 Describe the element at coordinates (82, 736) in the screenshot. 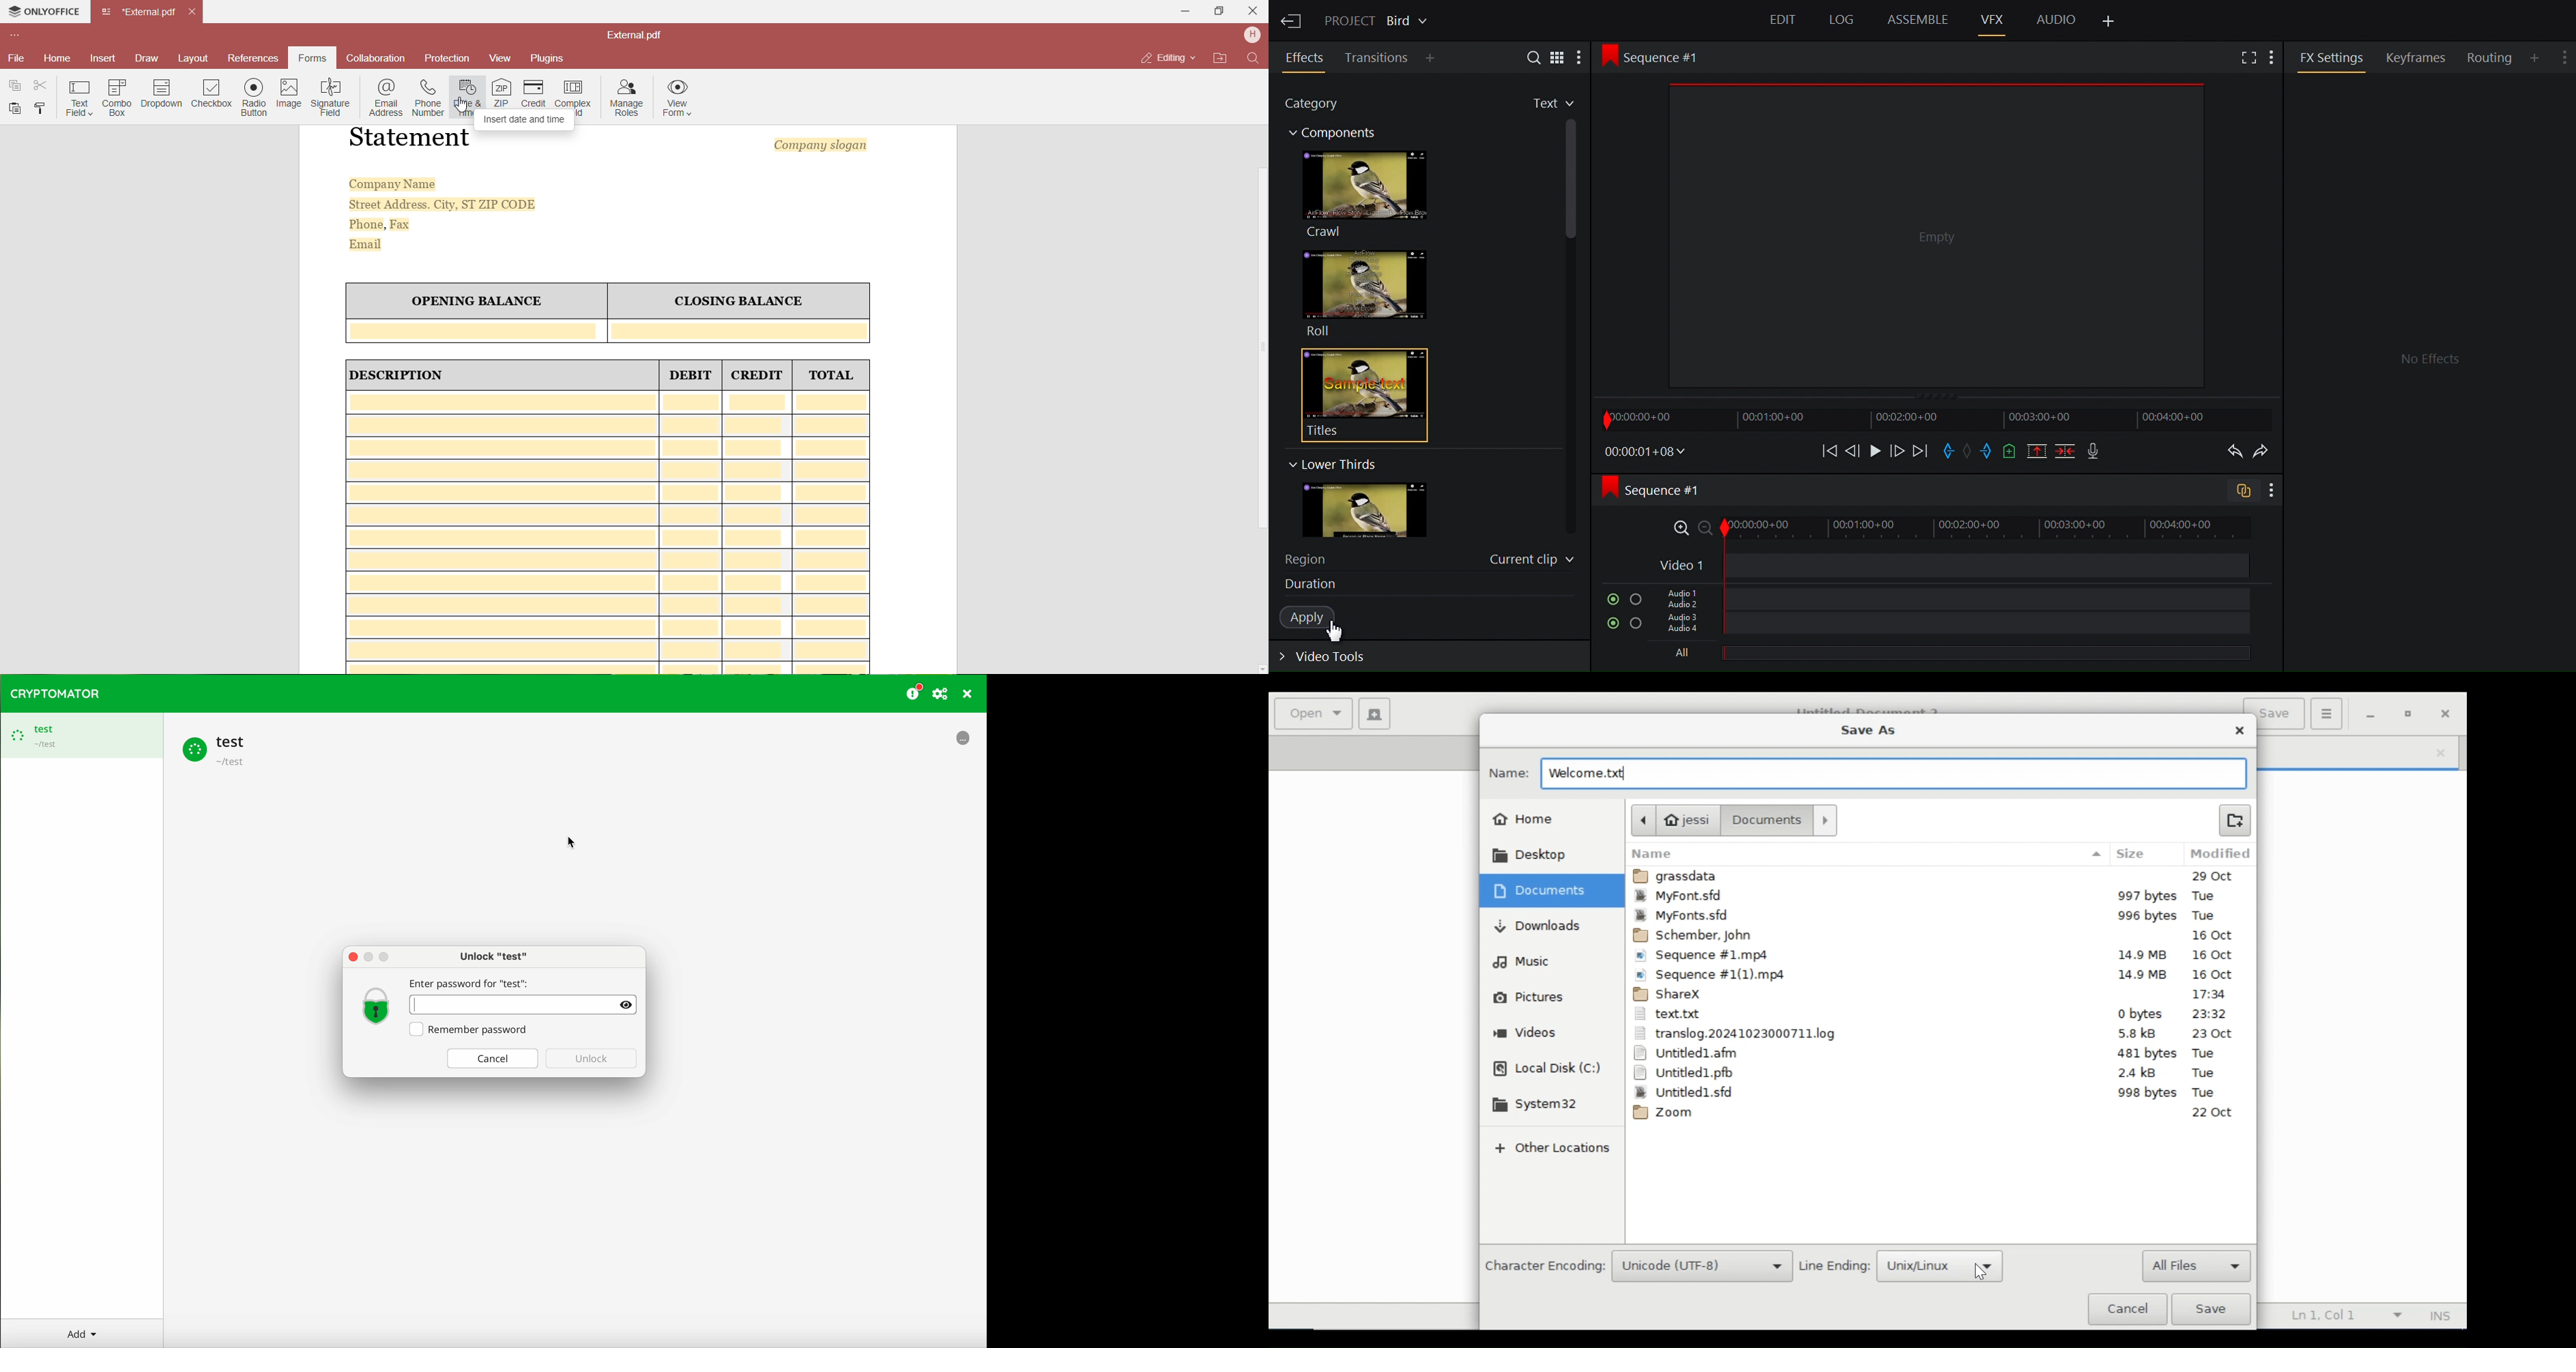

I see `unlocking vault` at that location.